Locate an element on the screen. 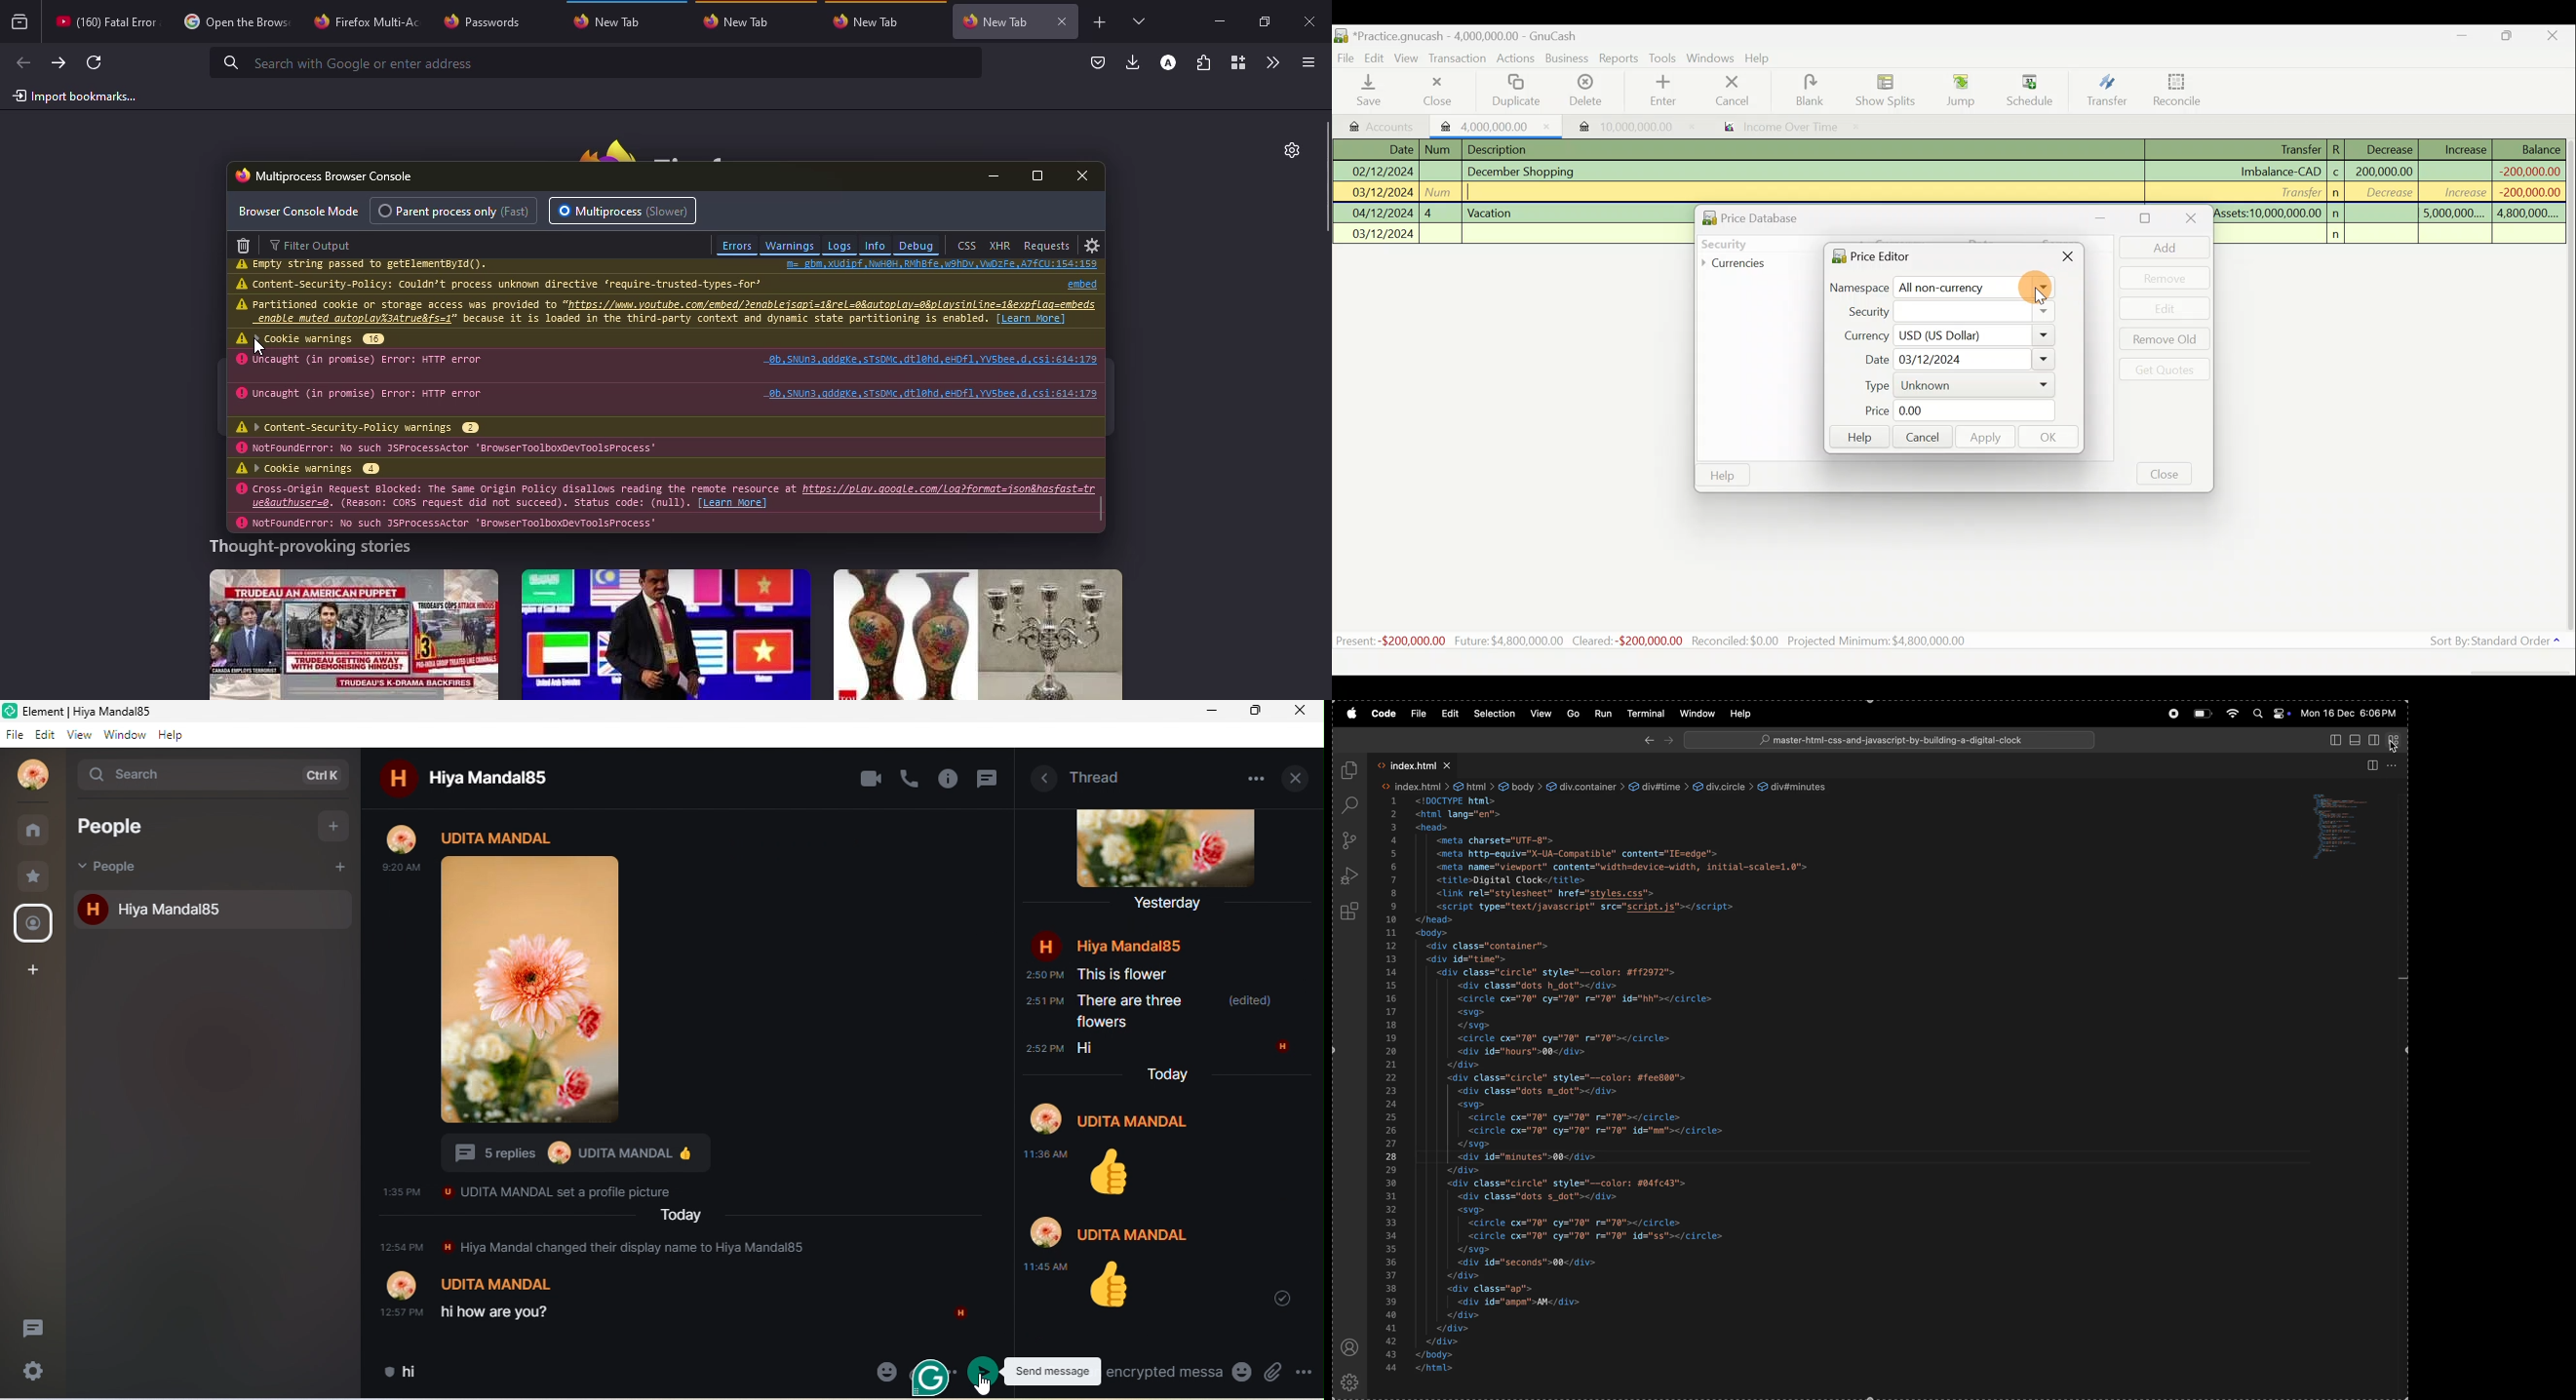 This screenshot has height=1400, width=2576. Cancel is located at coordinates (1921, 436).